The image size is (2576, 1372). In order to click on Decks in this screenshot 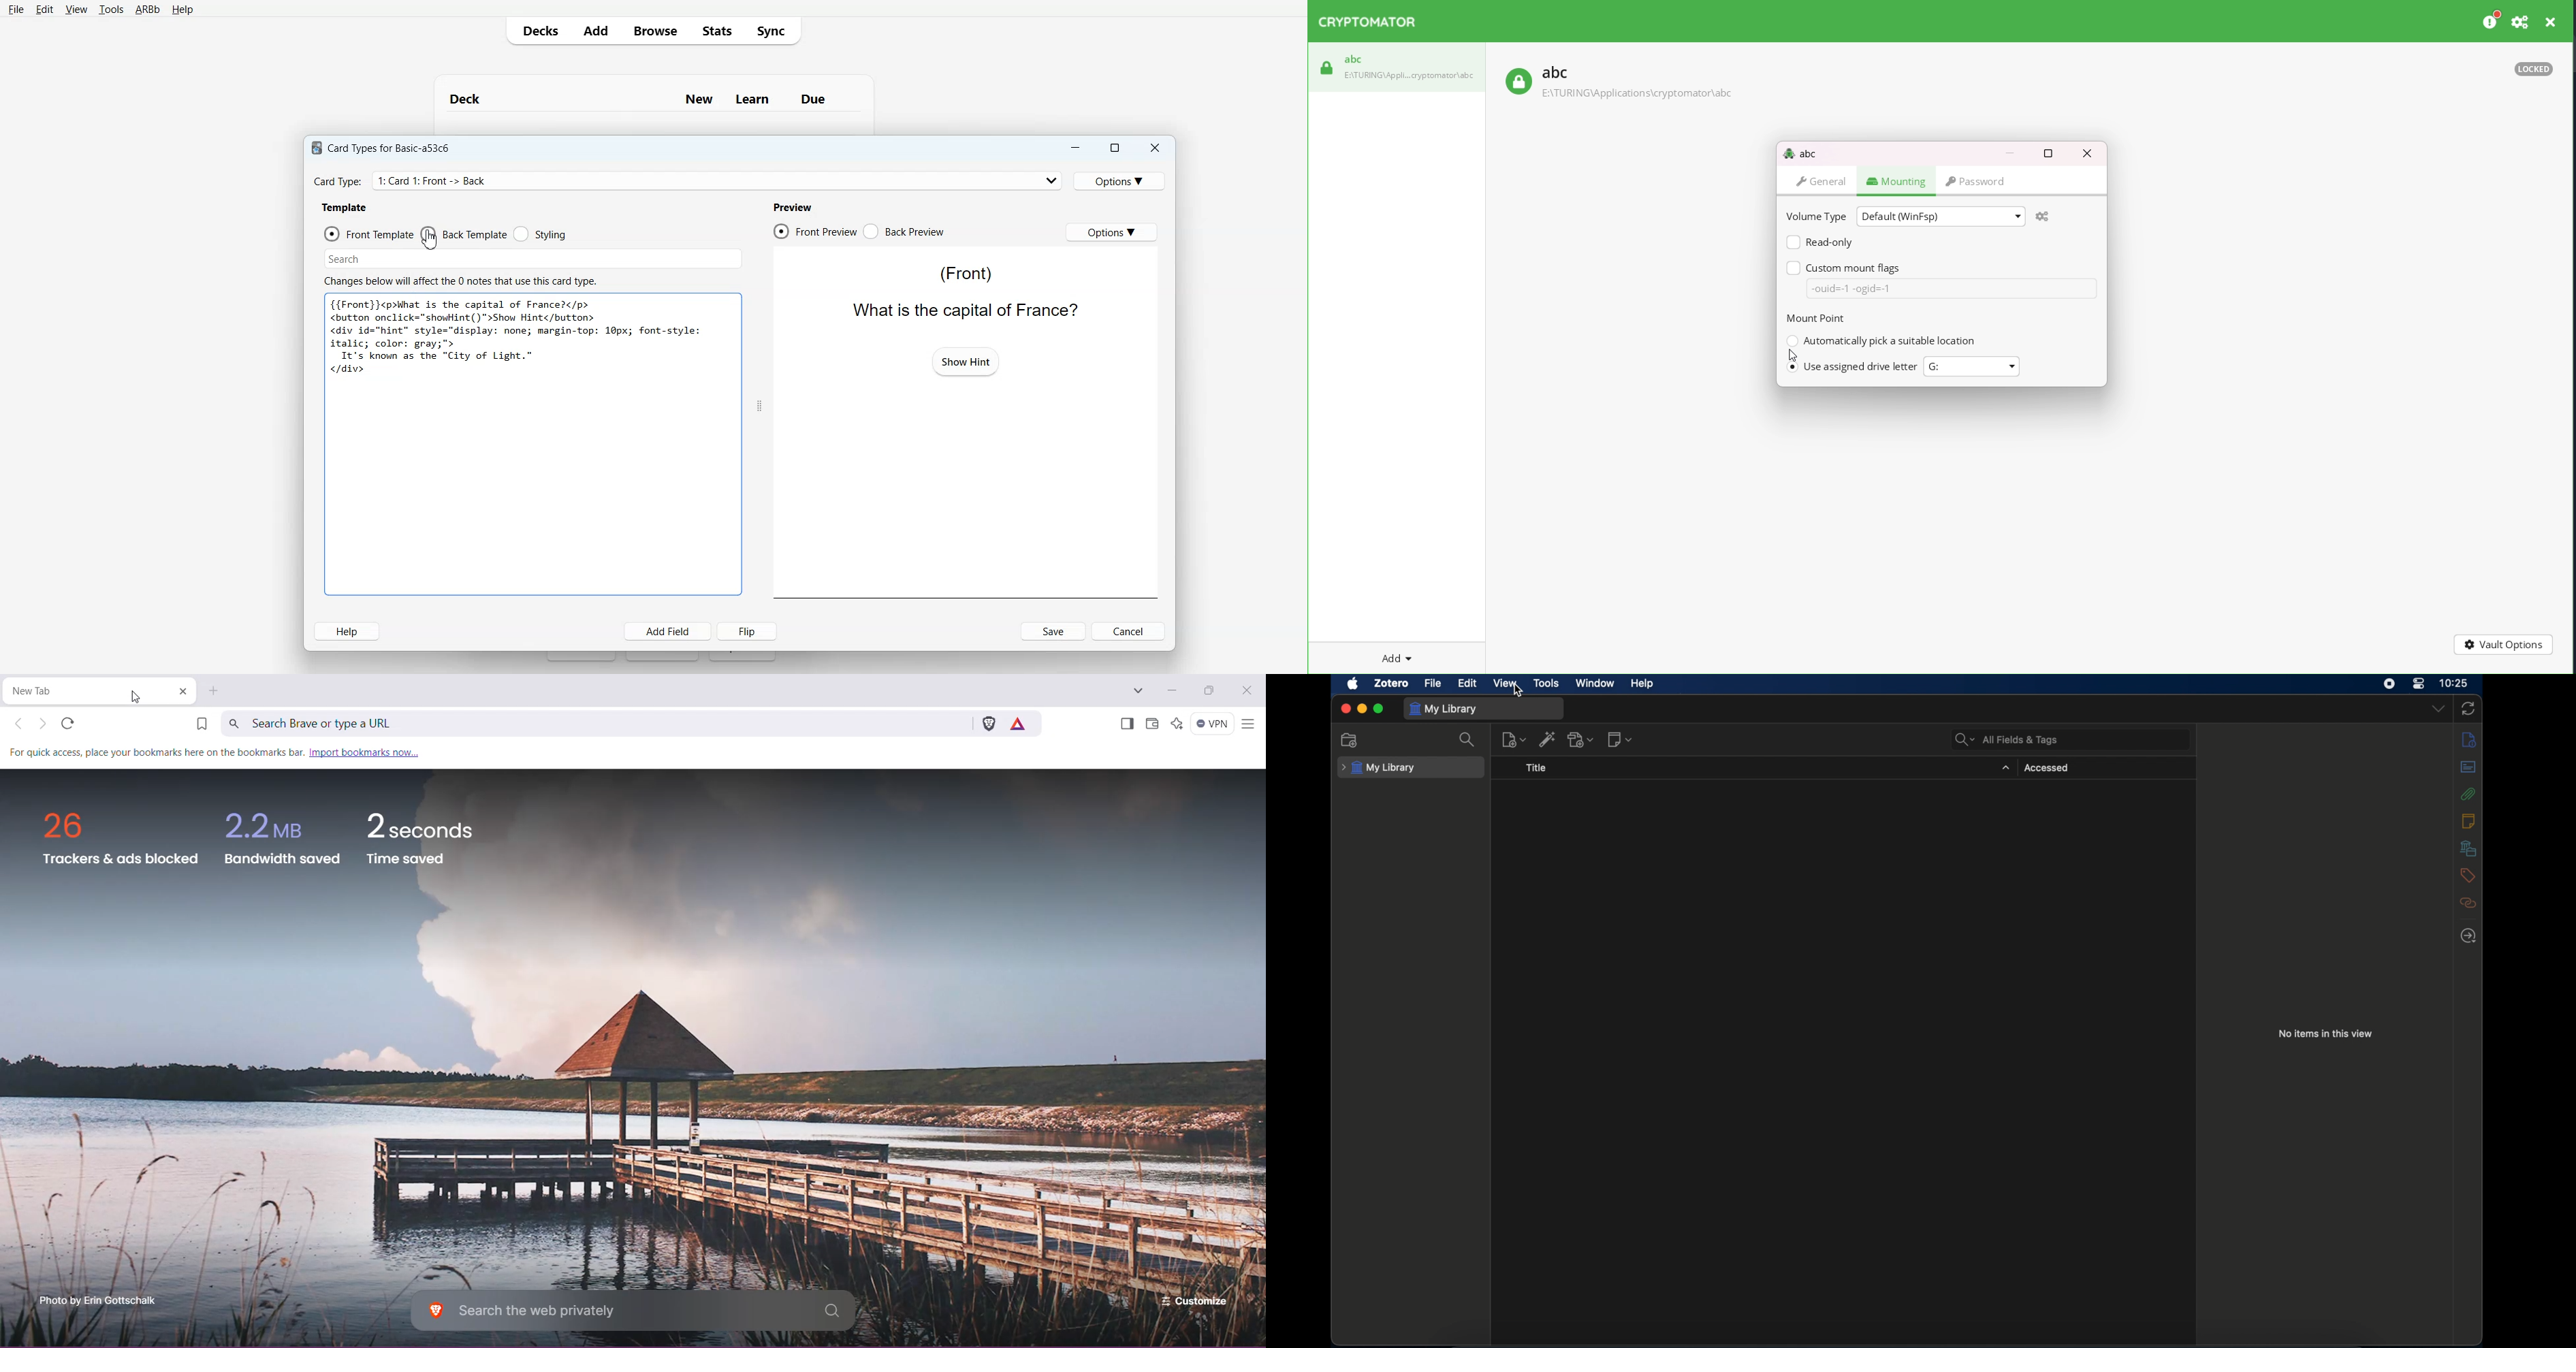, I will do `click(537, 31)`.